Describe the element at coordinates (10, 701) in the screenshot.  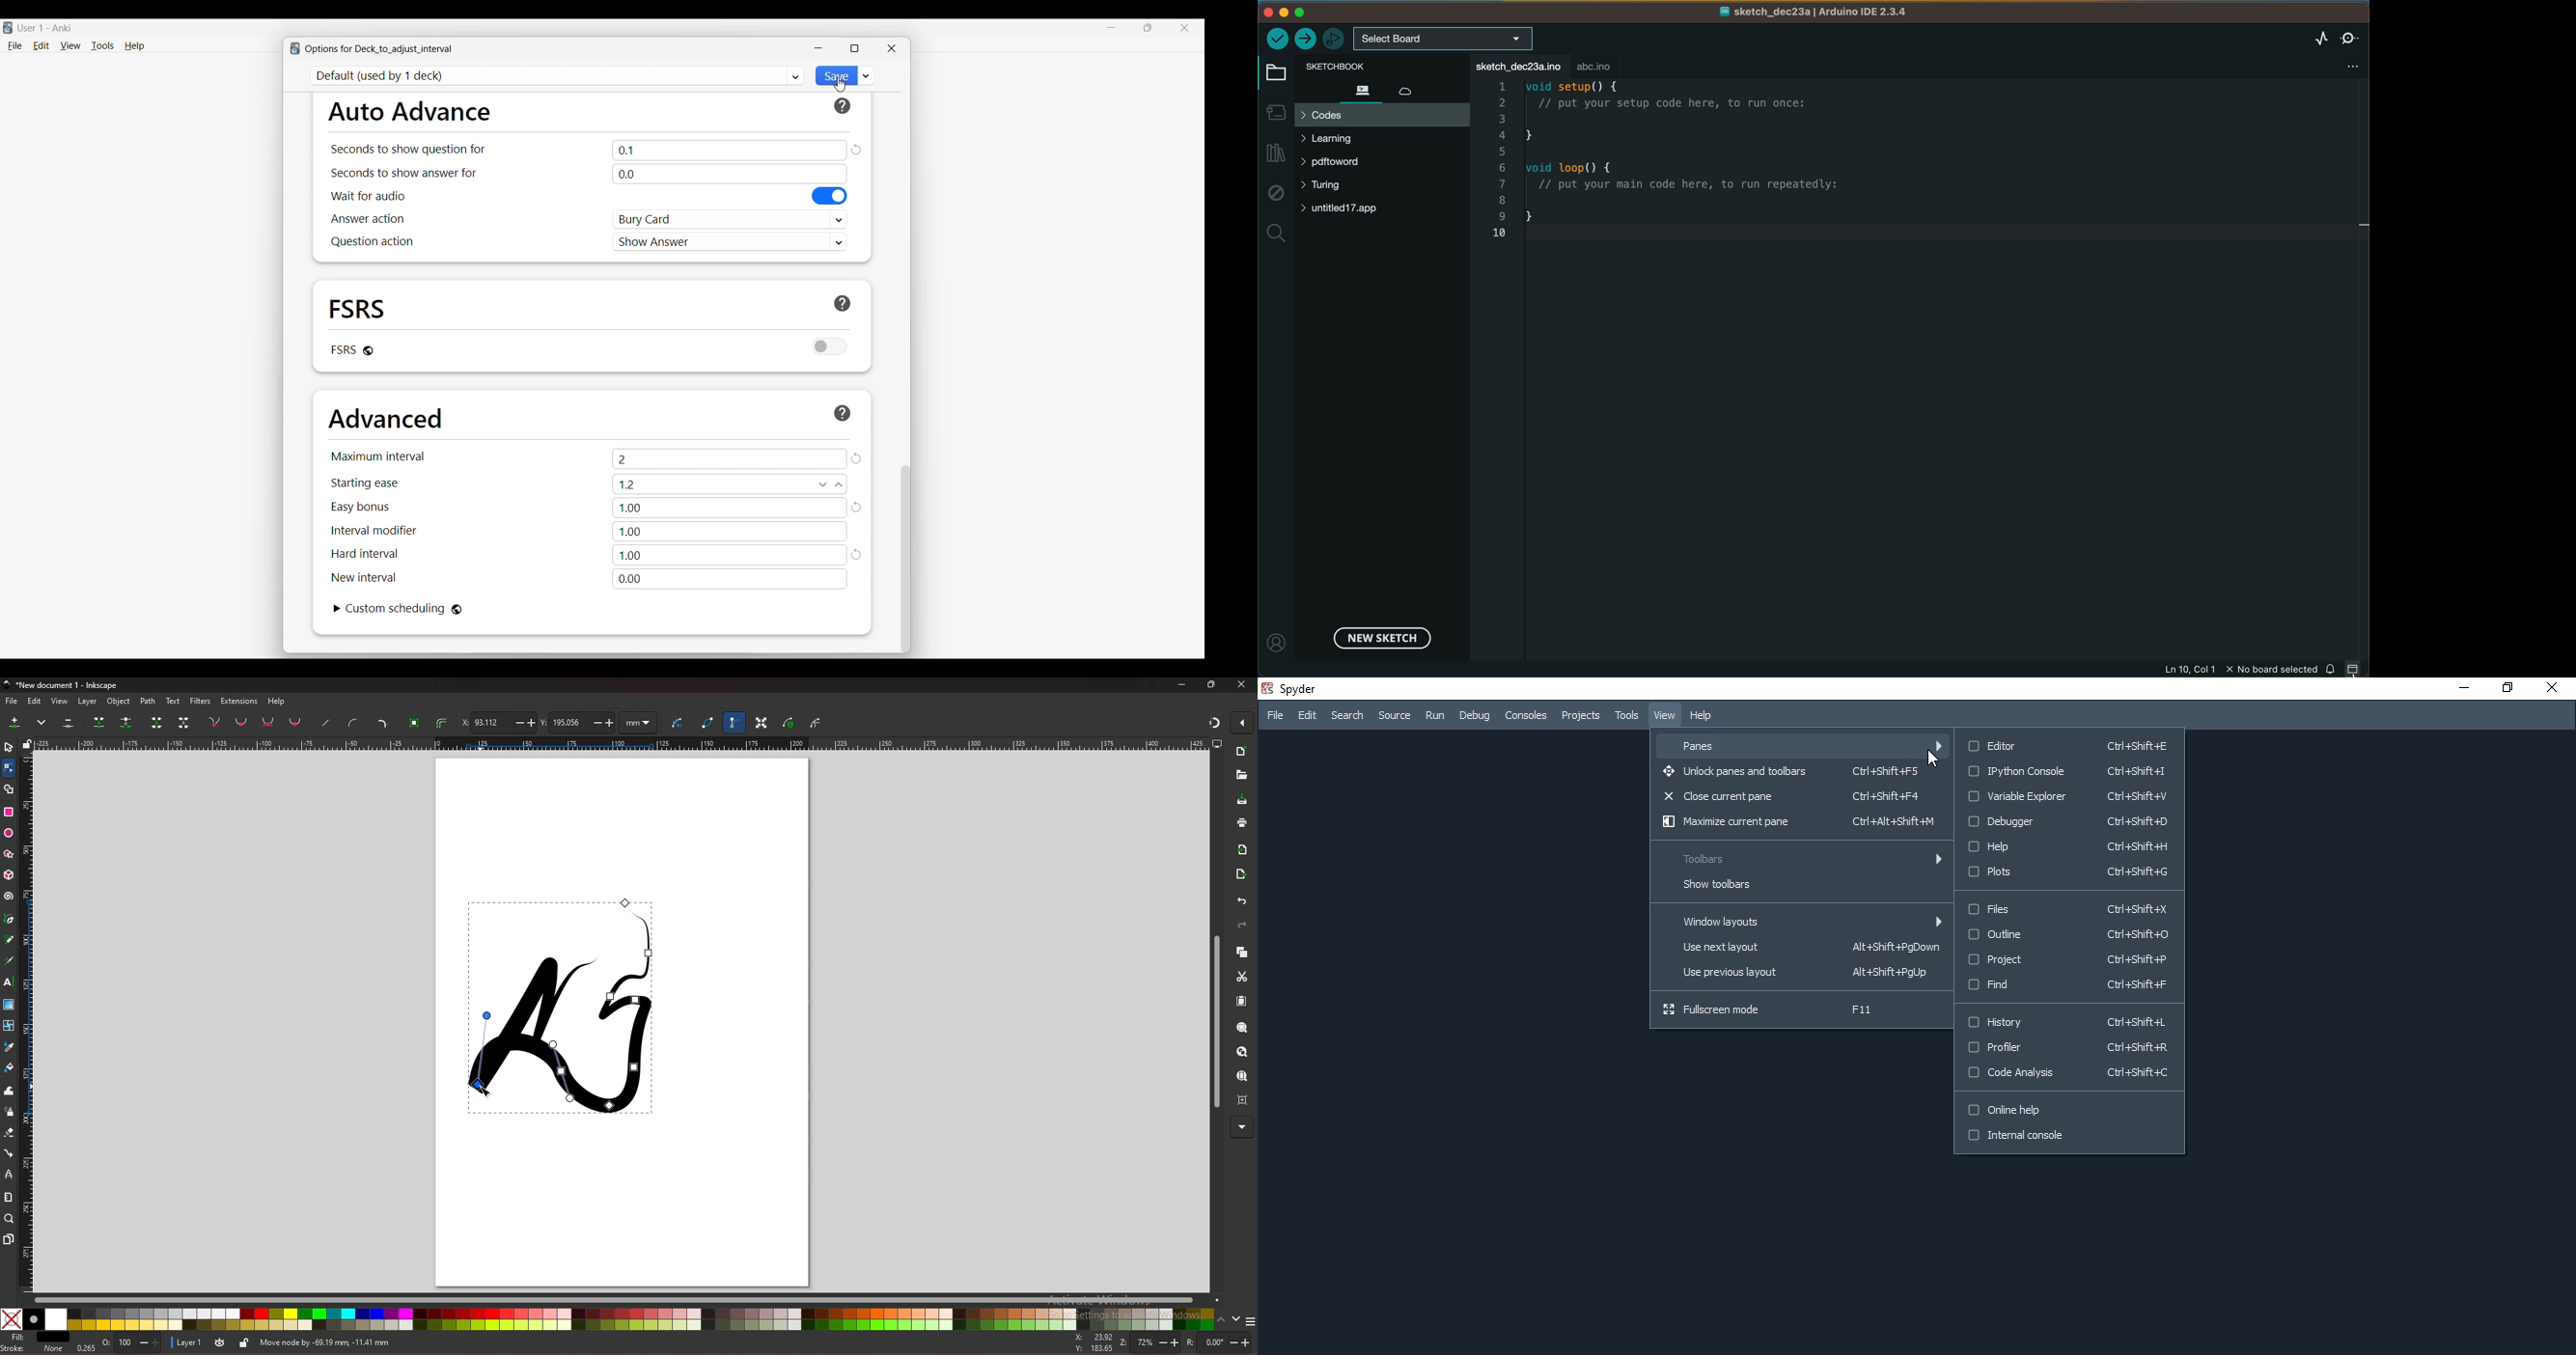
I see `file` at that location.